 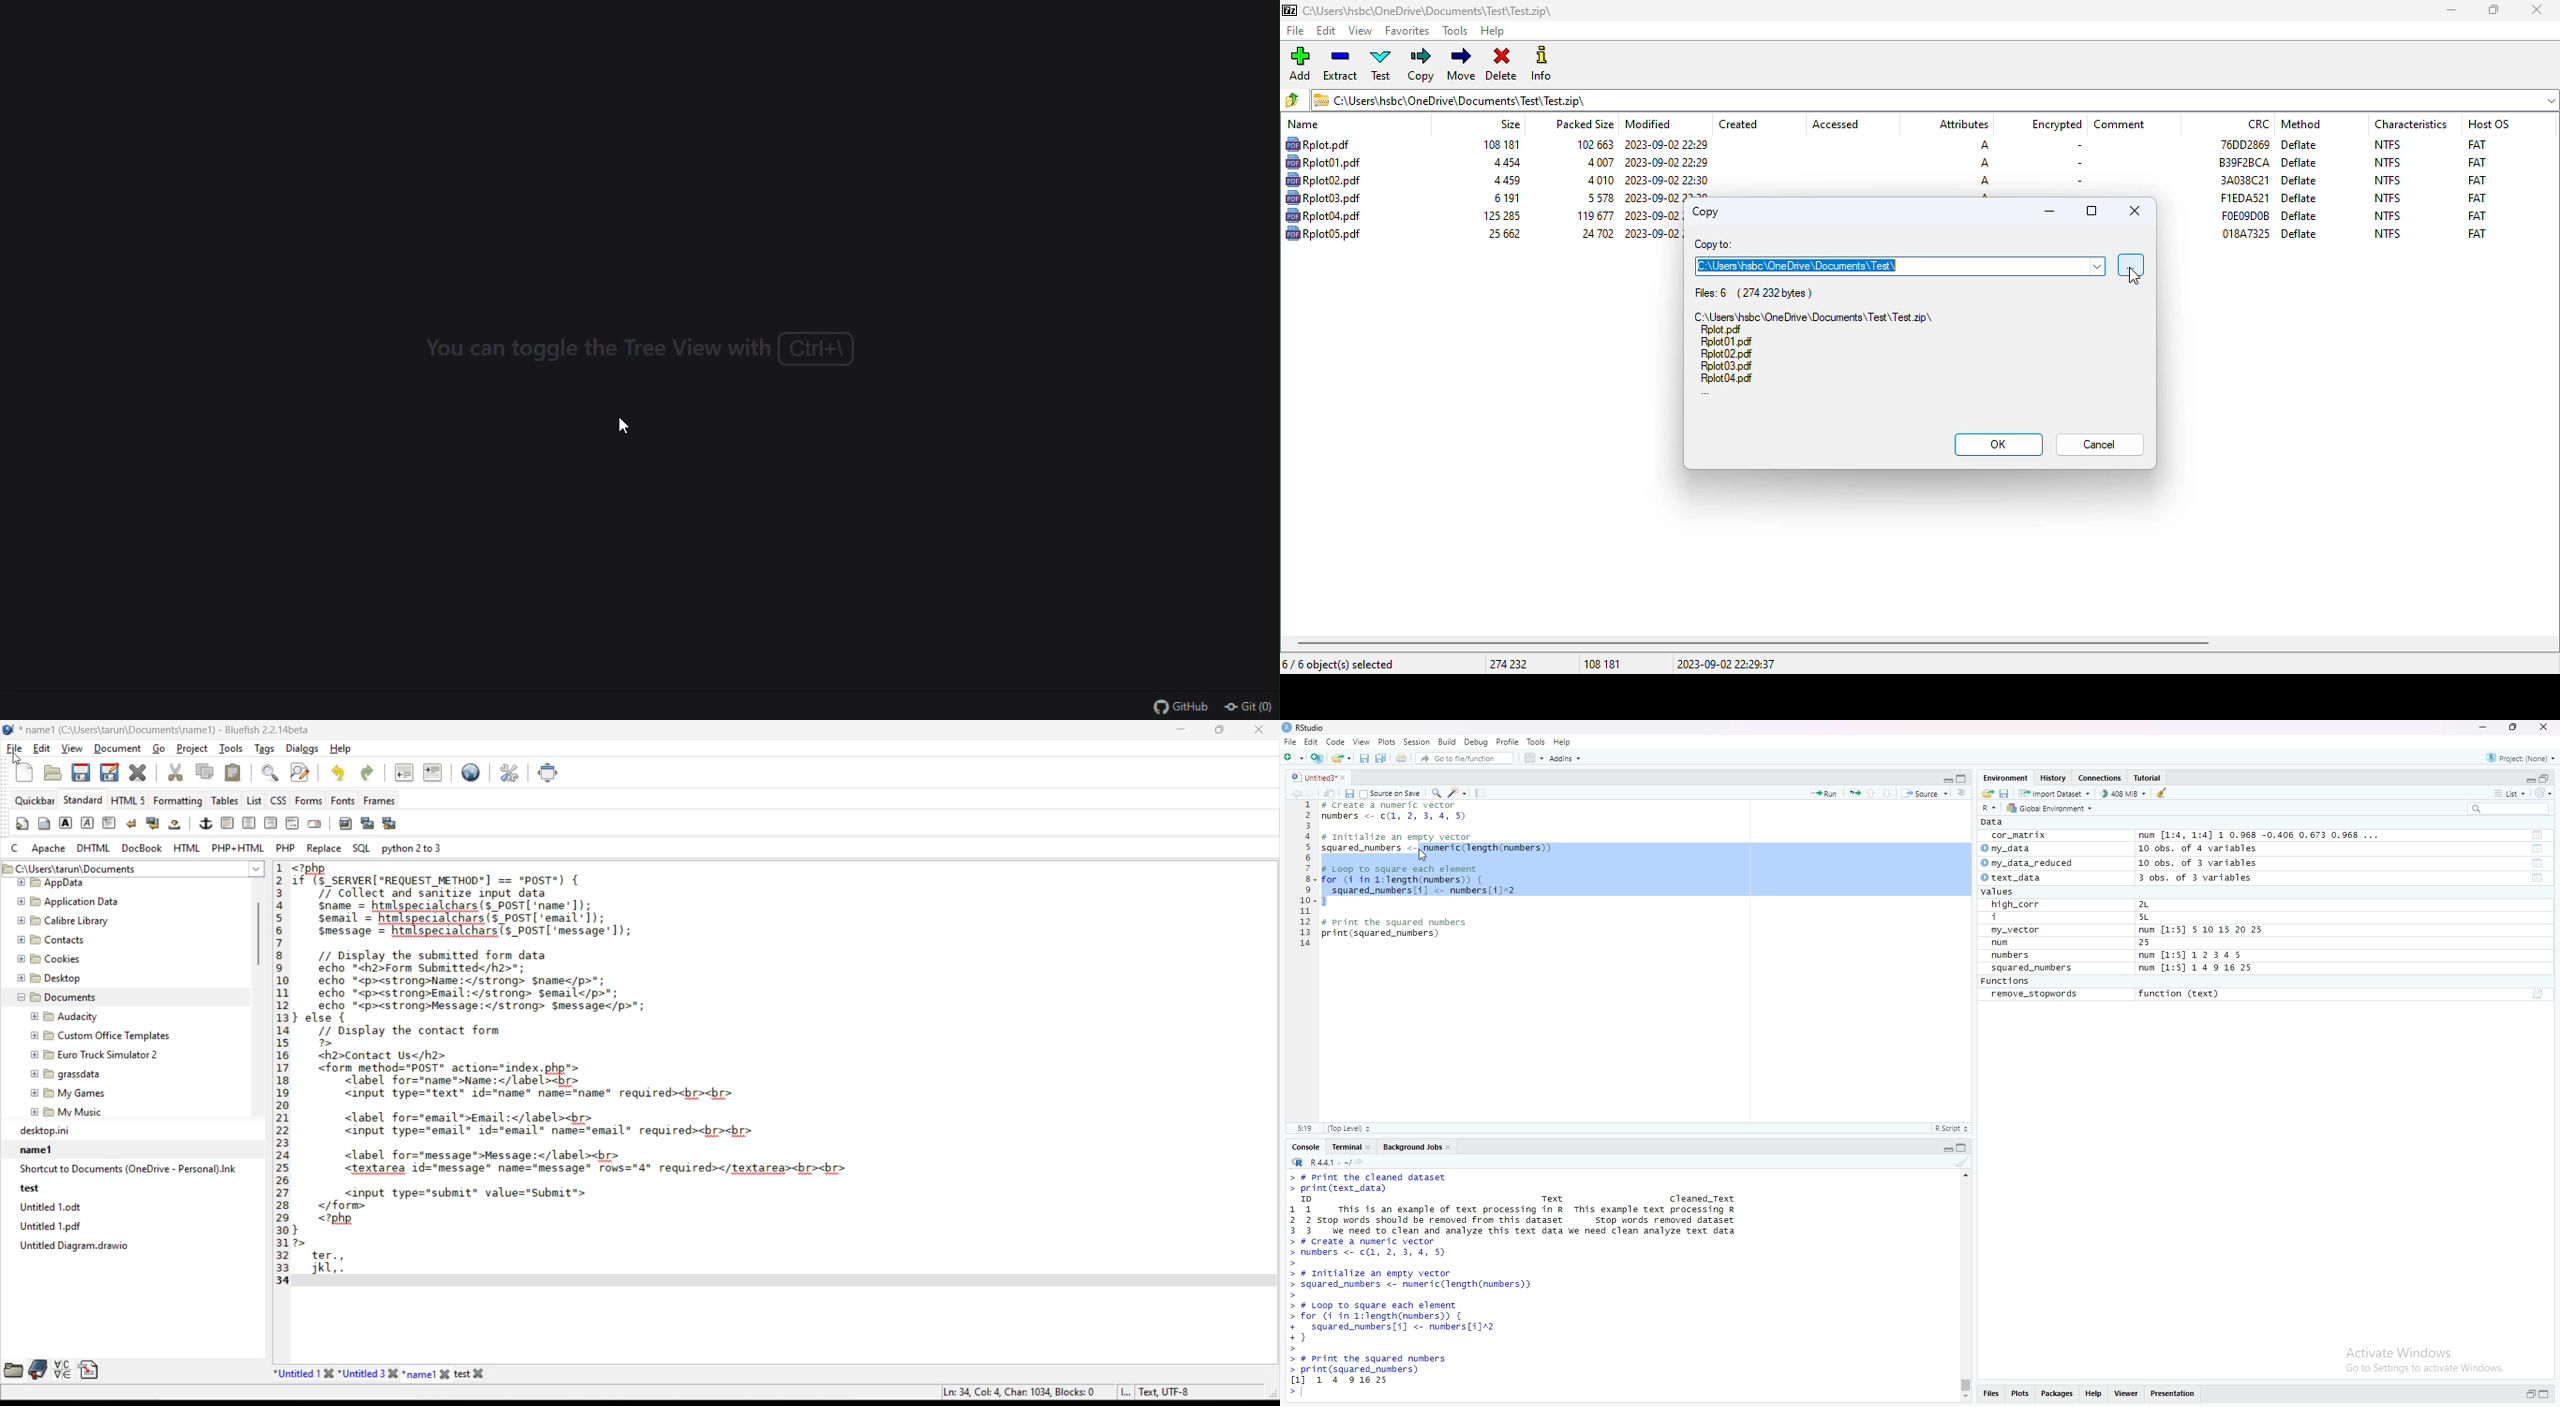 I want to click on Activate Windows
Go to Settings to activate Windows., so click(x=2427, y=1358).